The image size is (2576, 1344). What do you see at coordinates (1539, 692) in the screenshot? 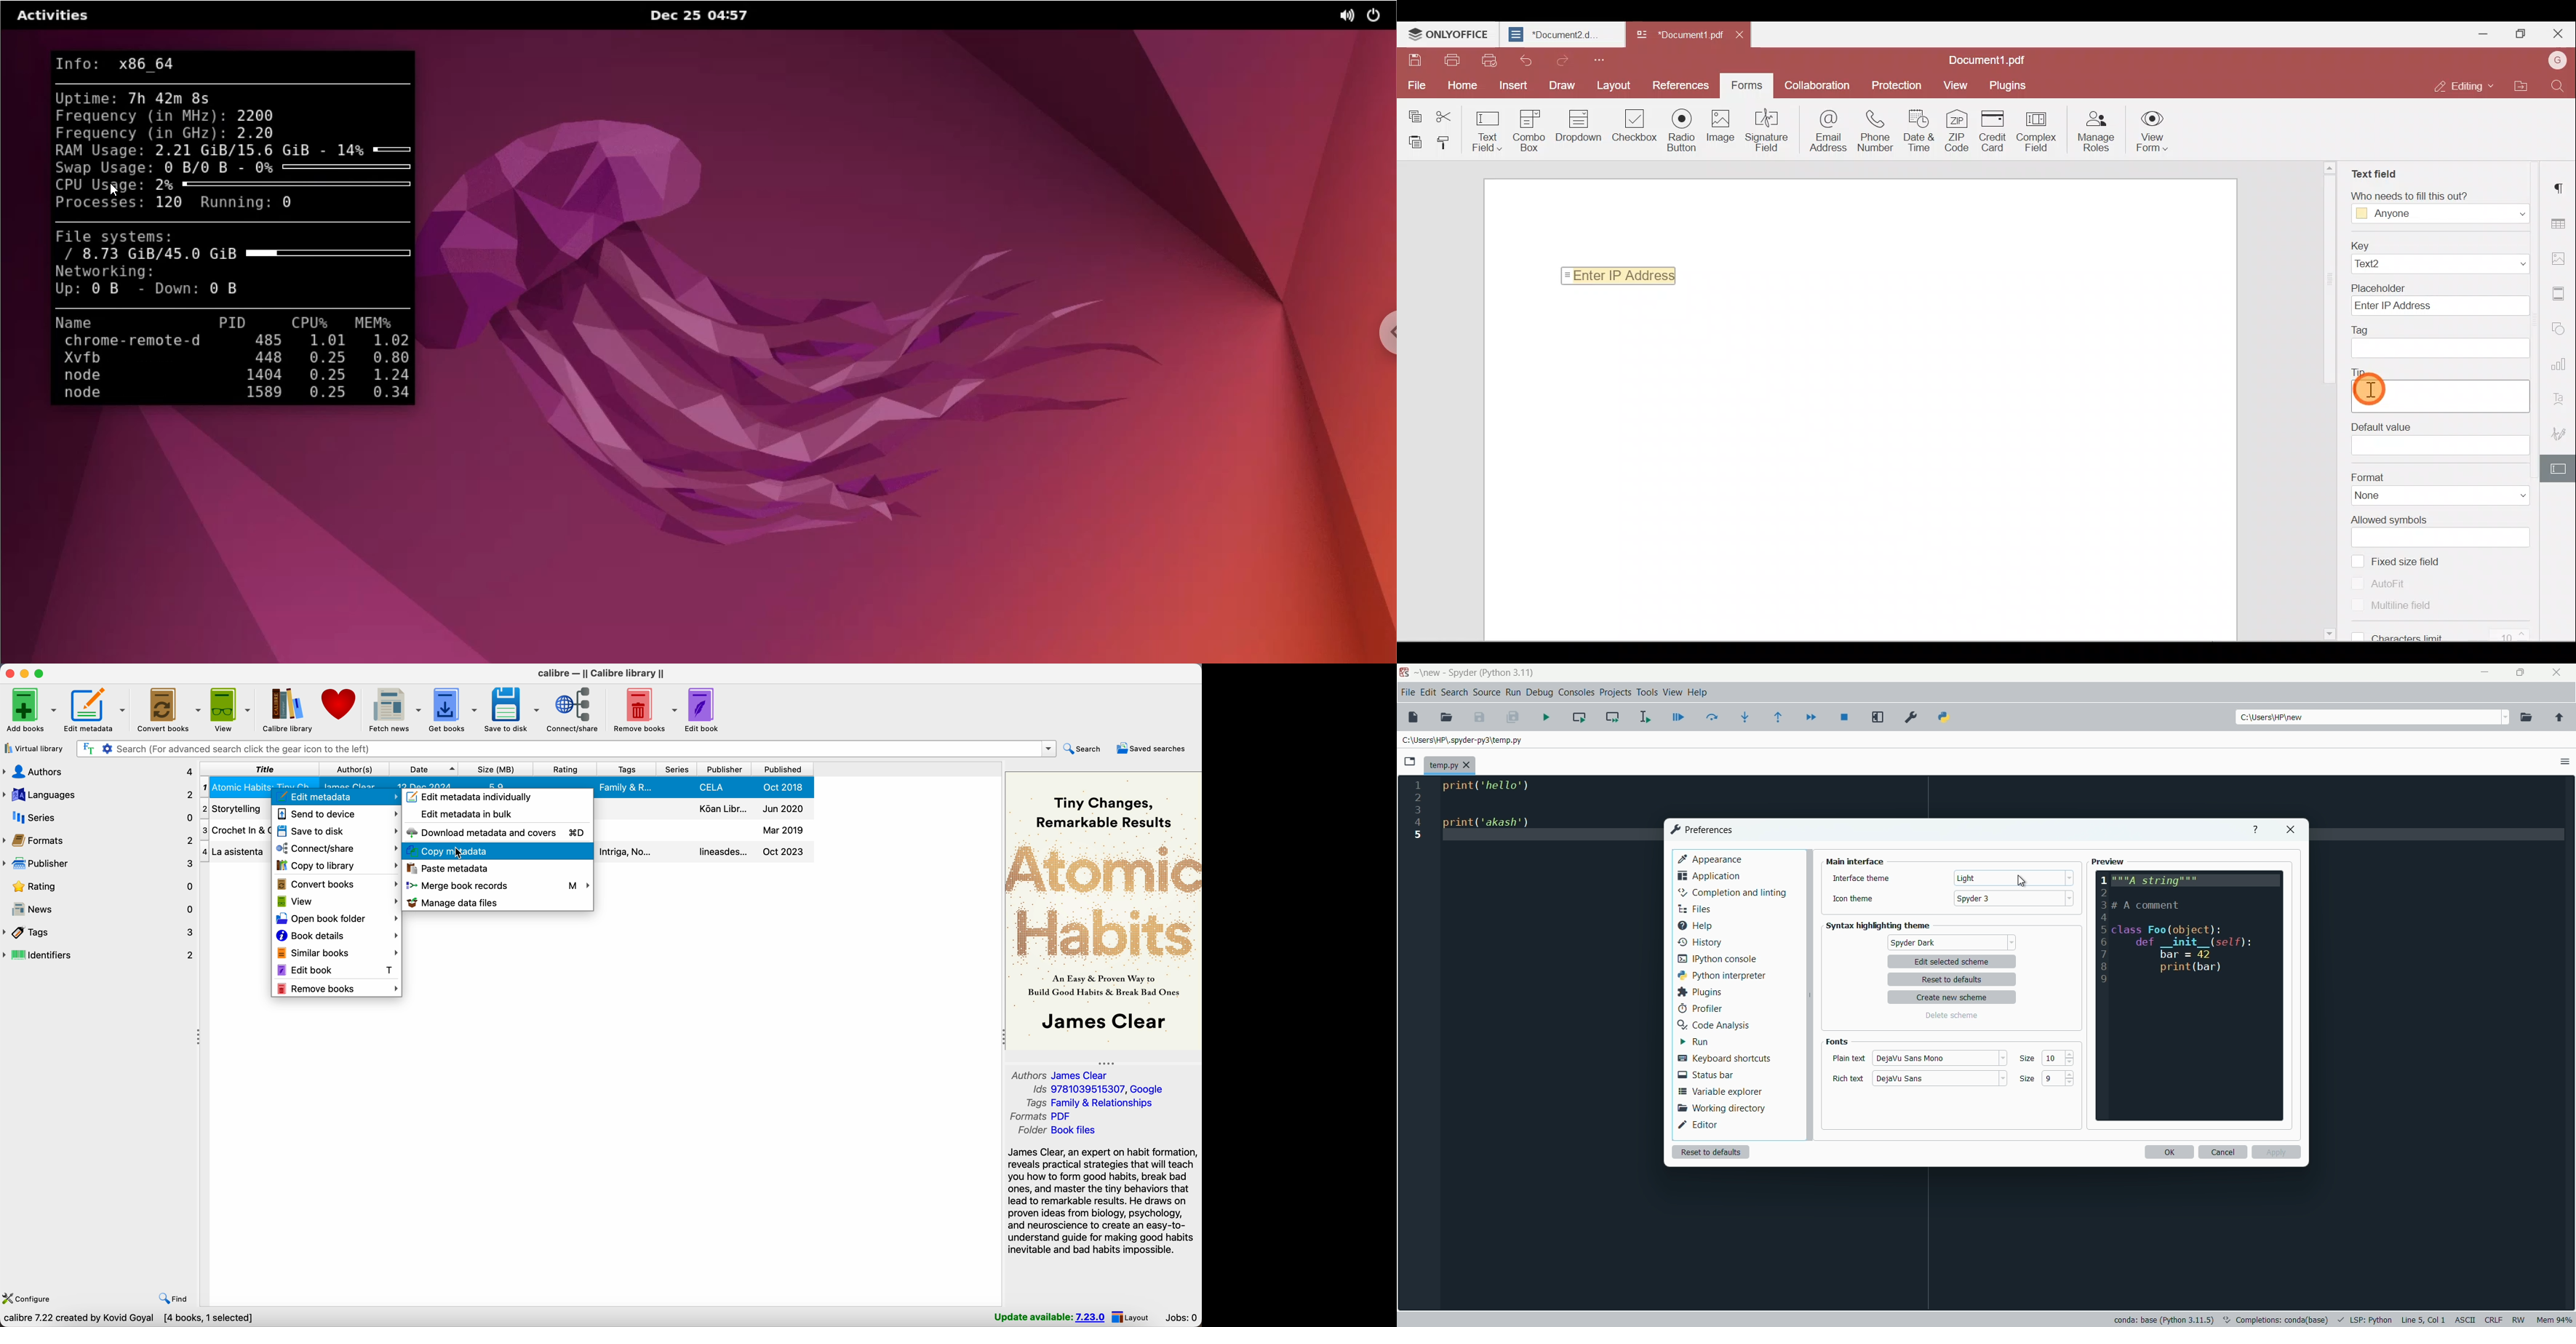
I see `debug menu` at bounding box center [1539, 692].